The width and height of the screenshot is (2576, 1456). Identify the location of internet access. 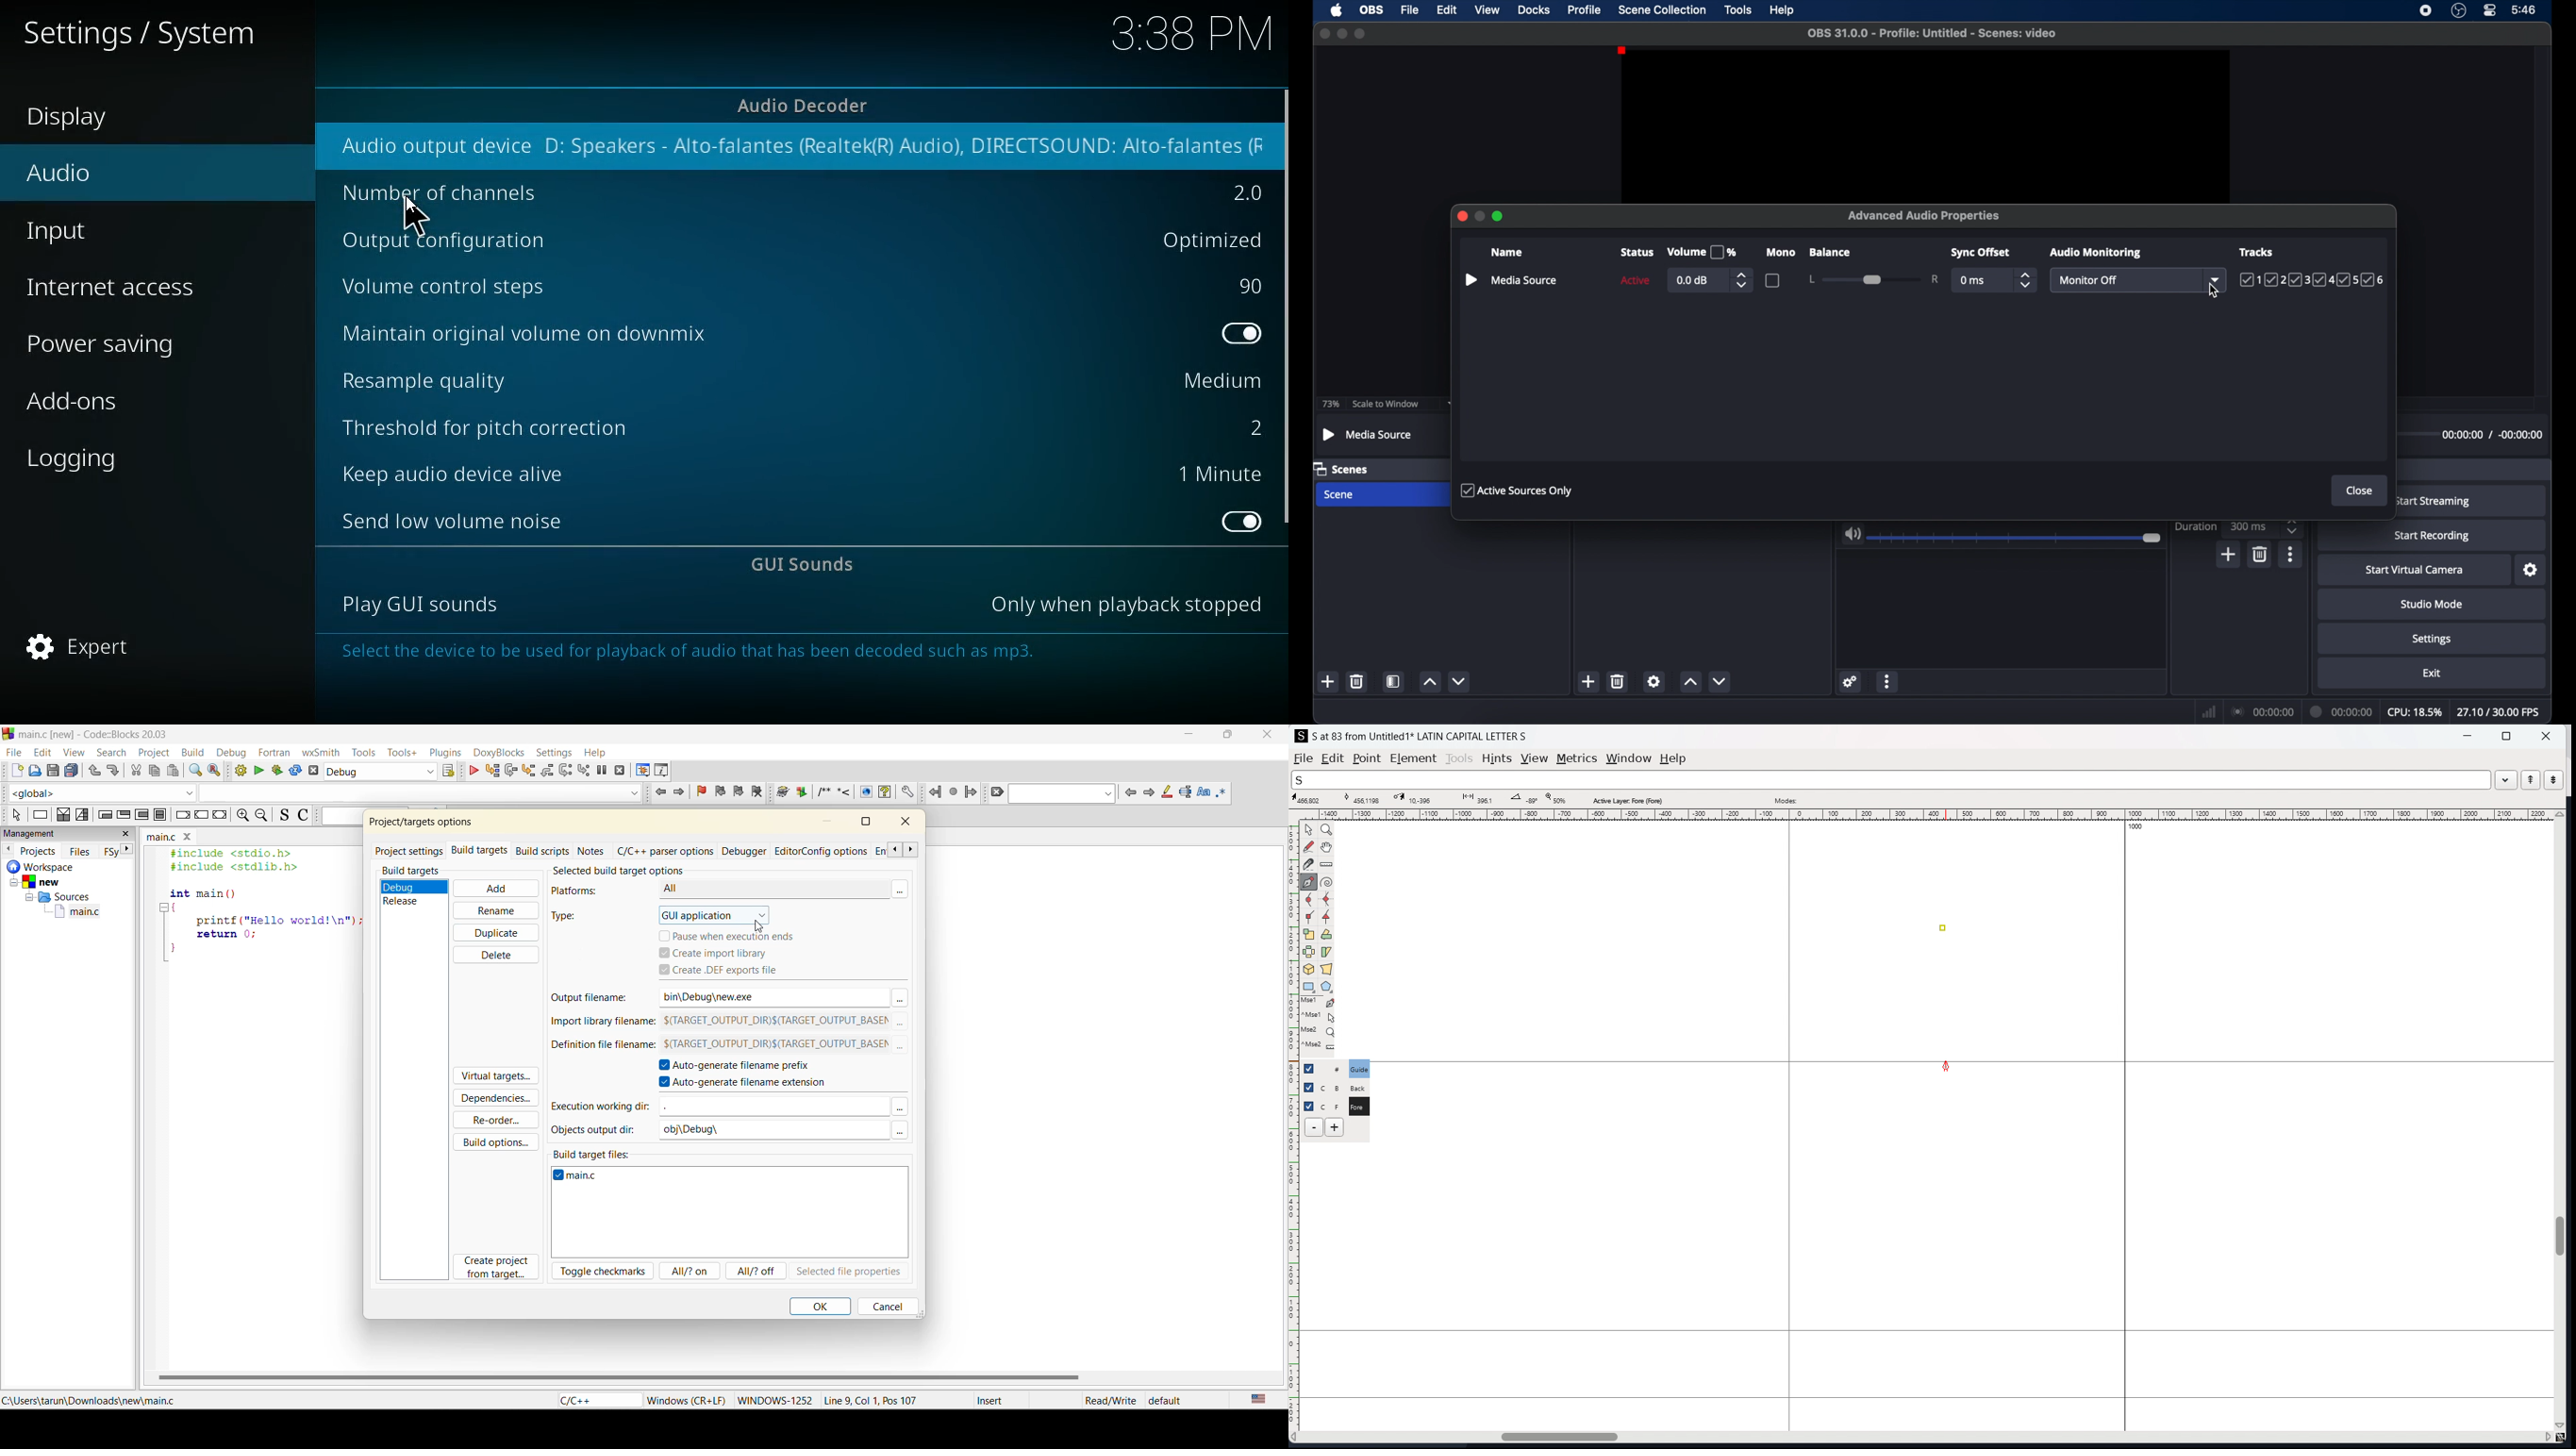
(140, 288).